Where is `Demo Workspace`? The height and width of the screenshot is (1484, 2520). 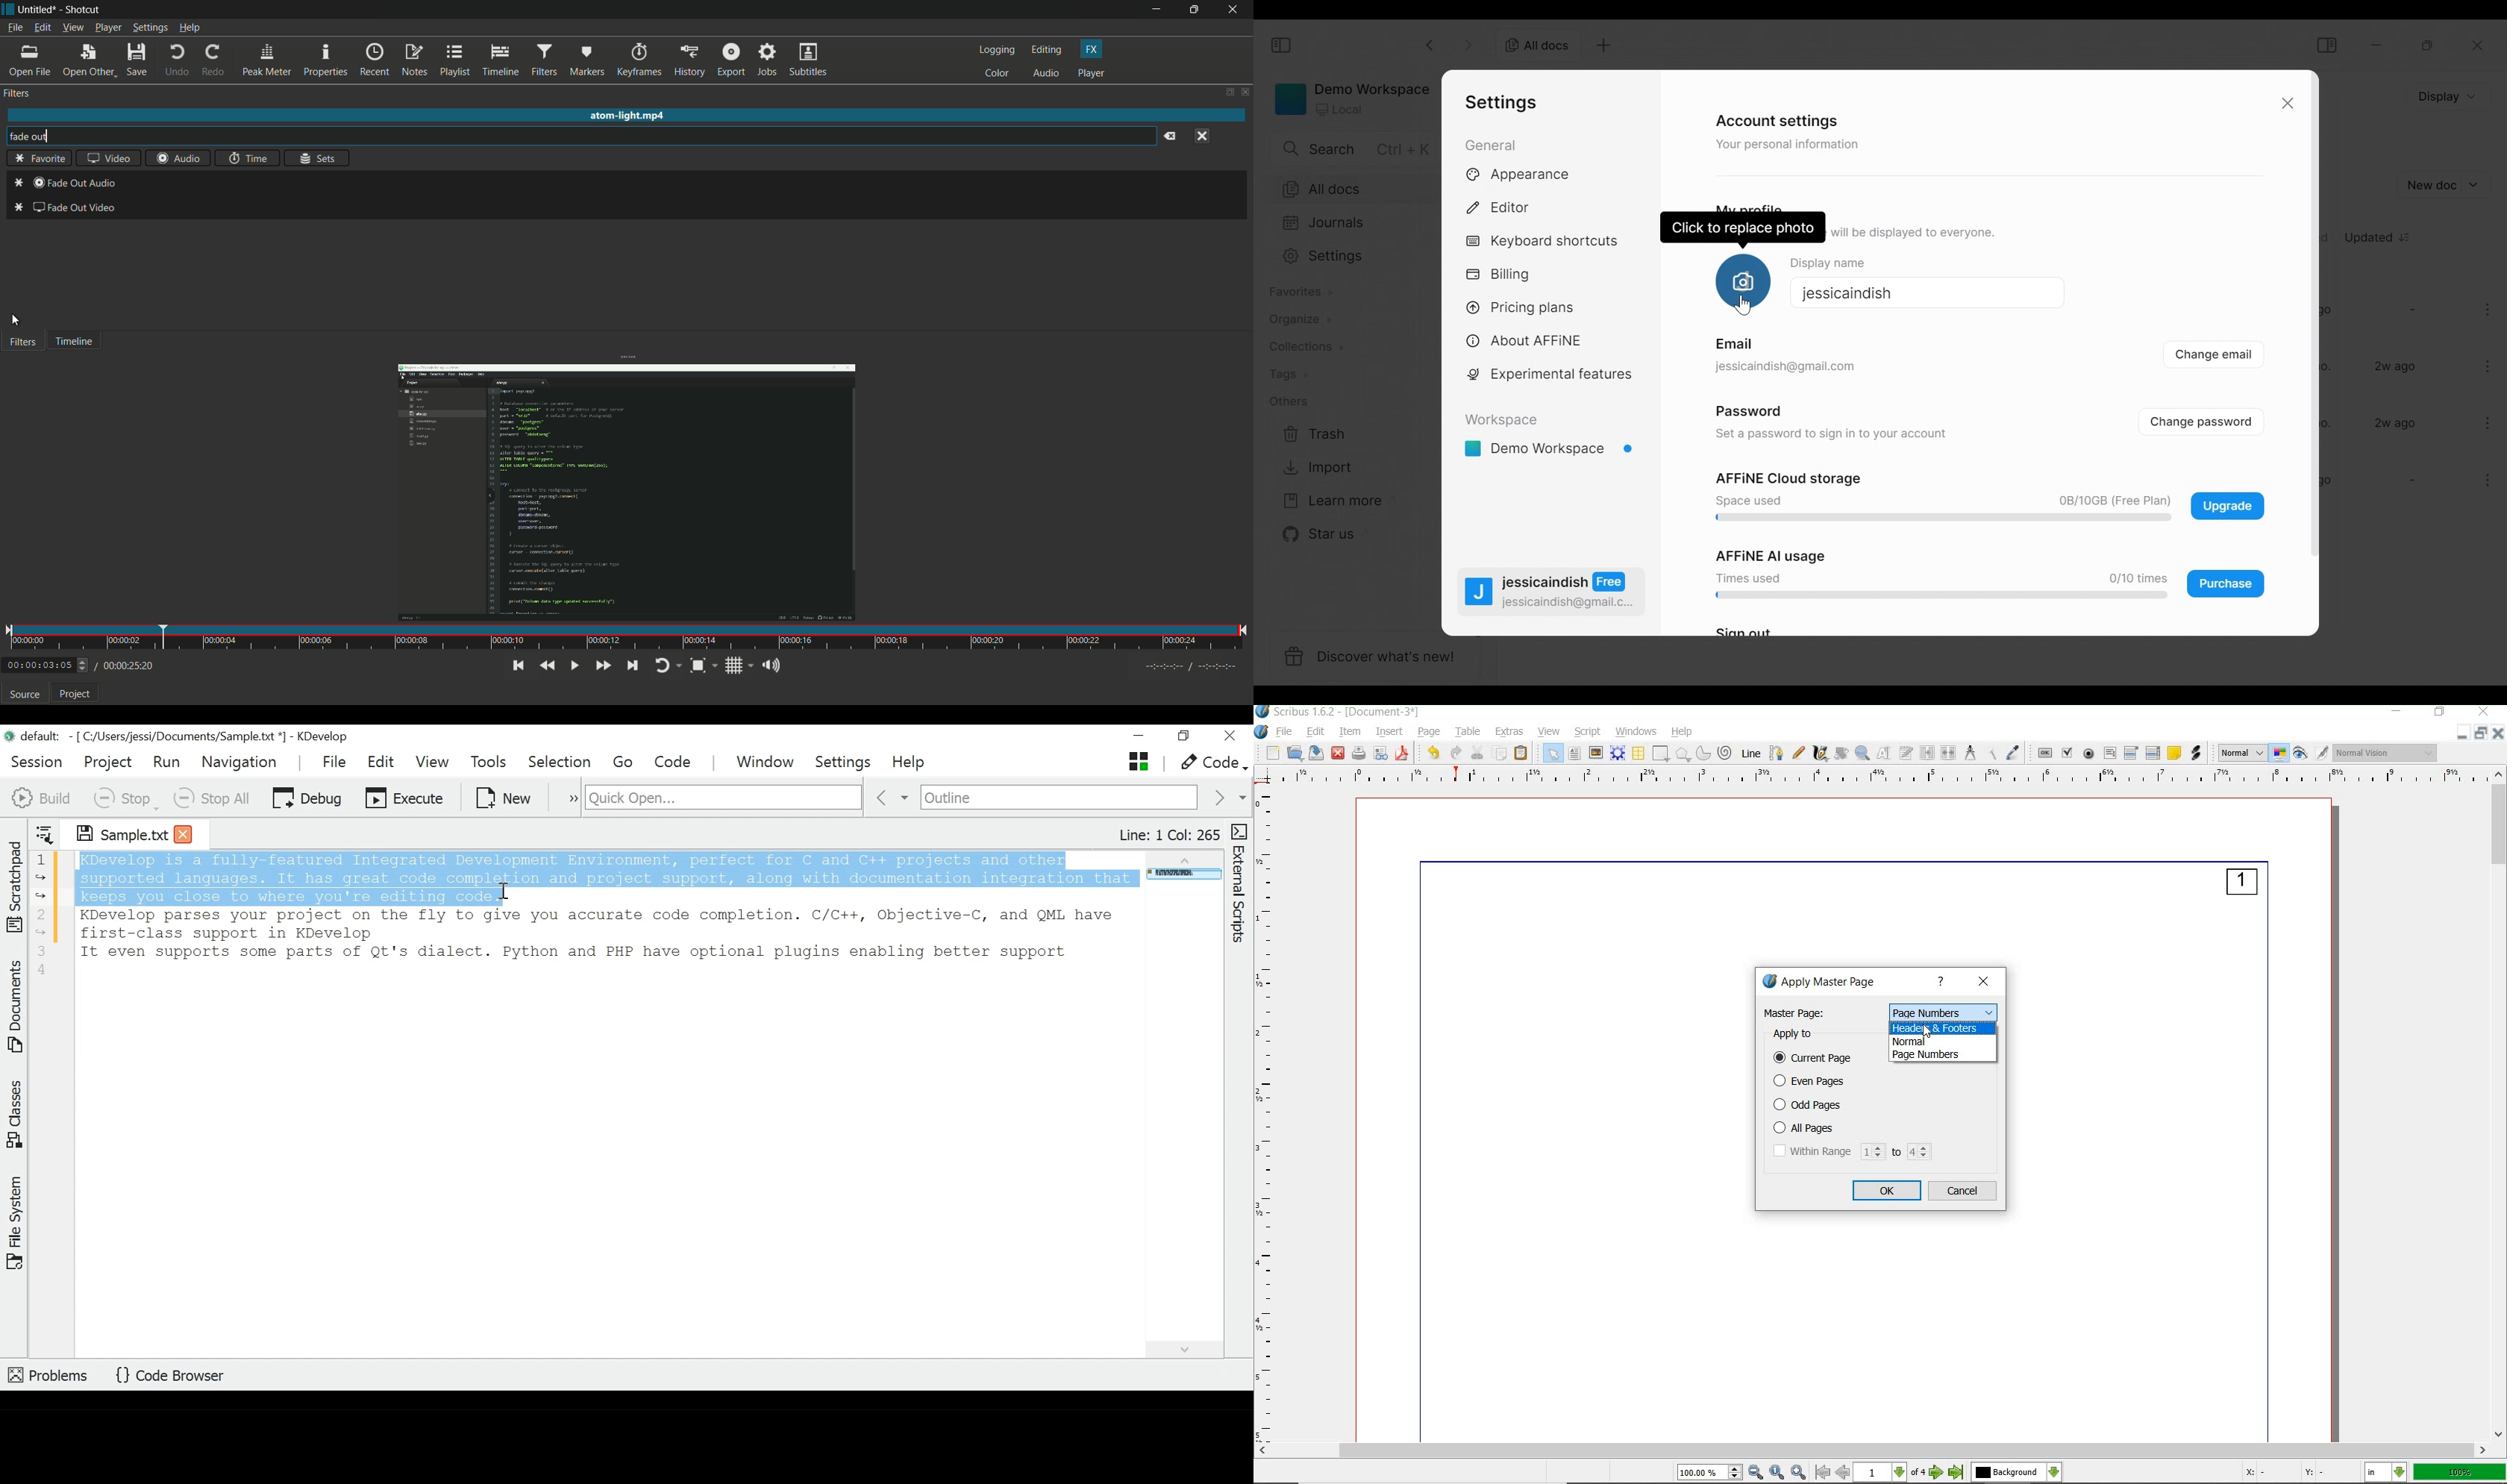 Demo Workspace is located at coordinates (1551, 450).